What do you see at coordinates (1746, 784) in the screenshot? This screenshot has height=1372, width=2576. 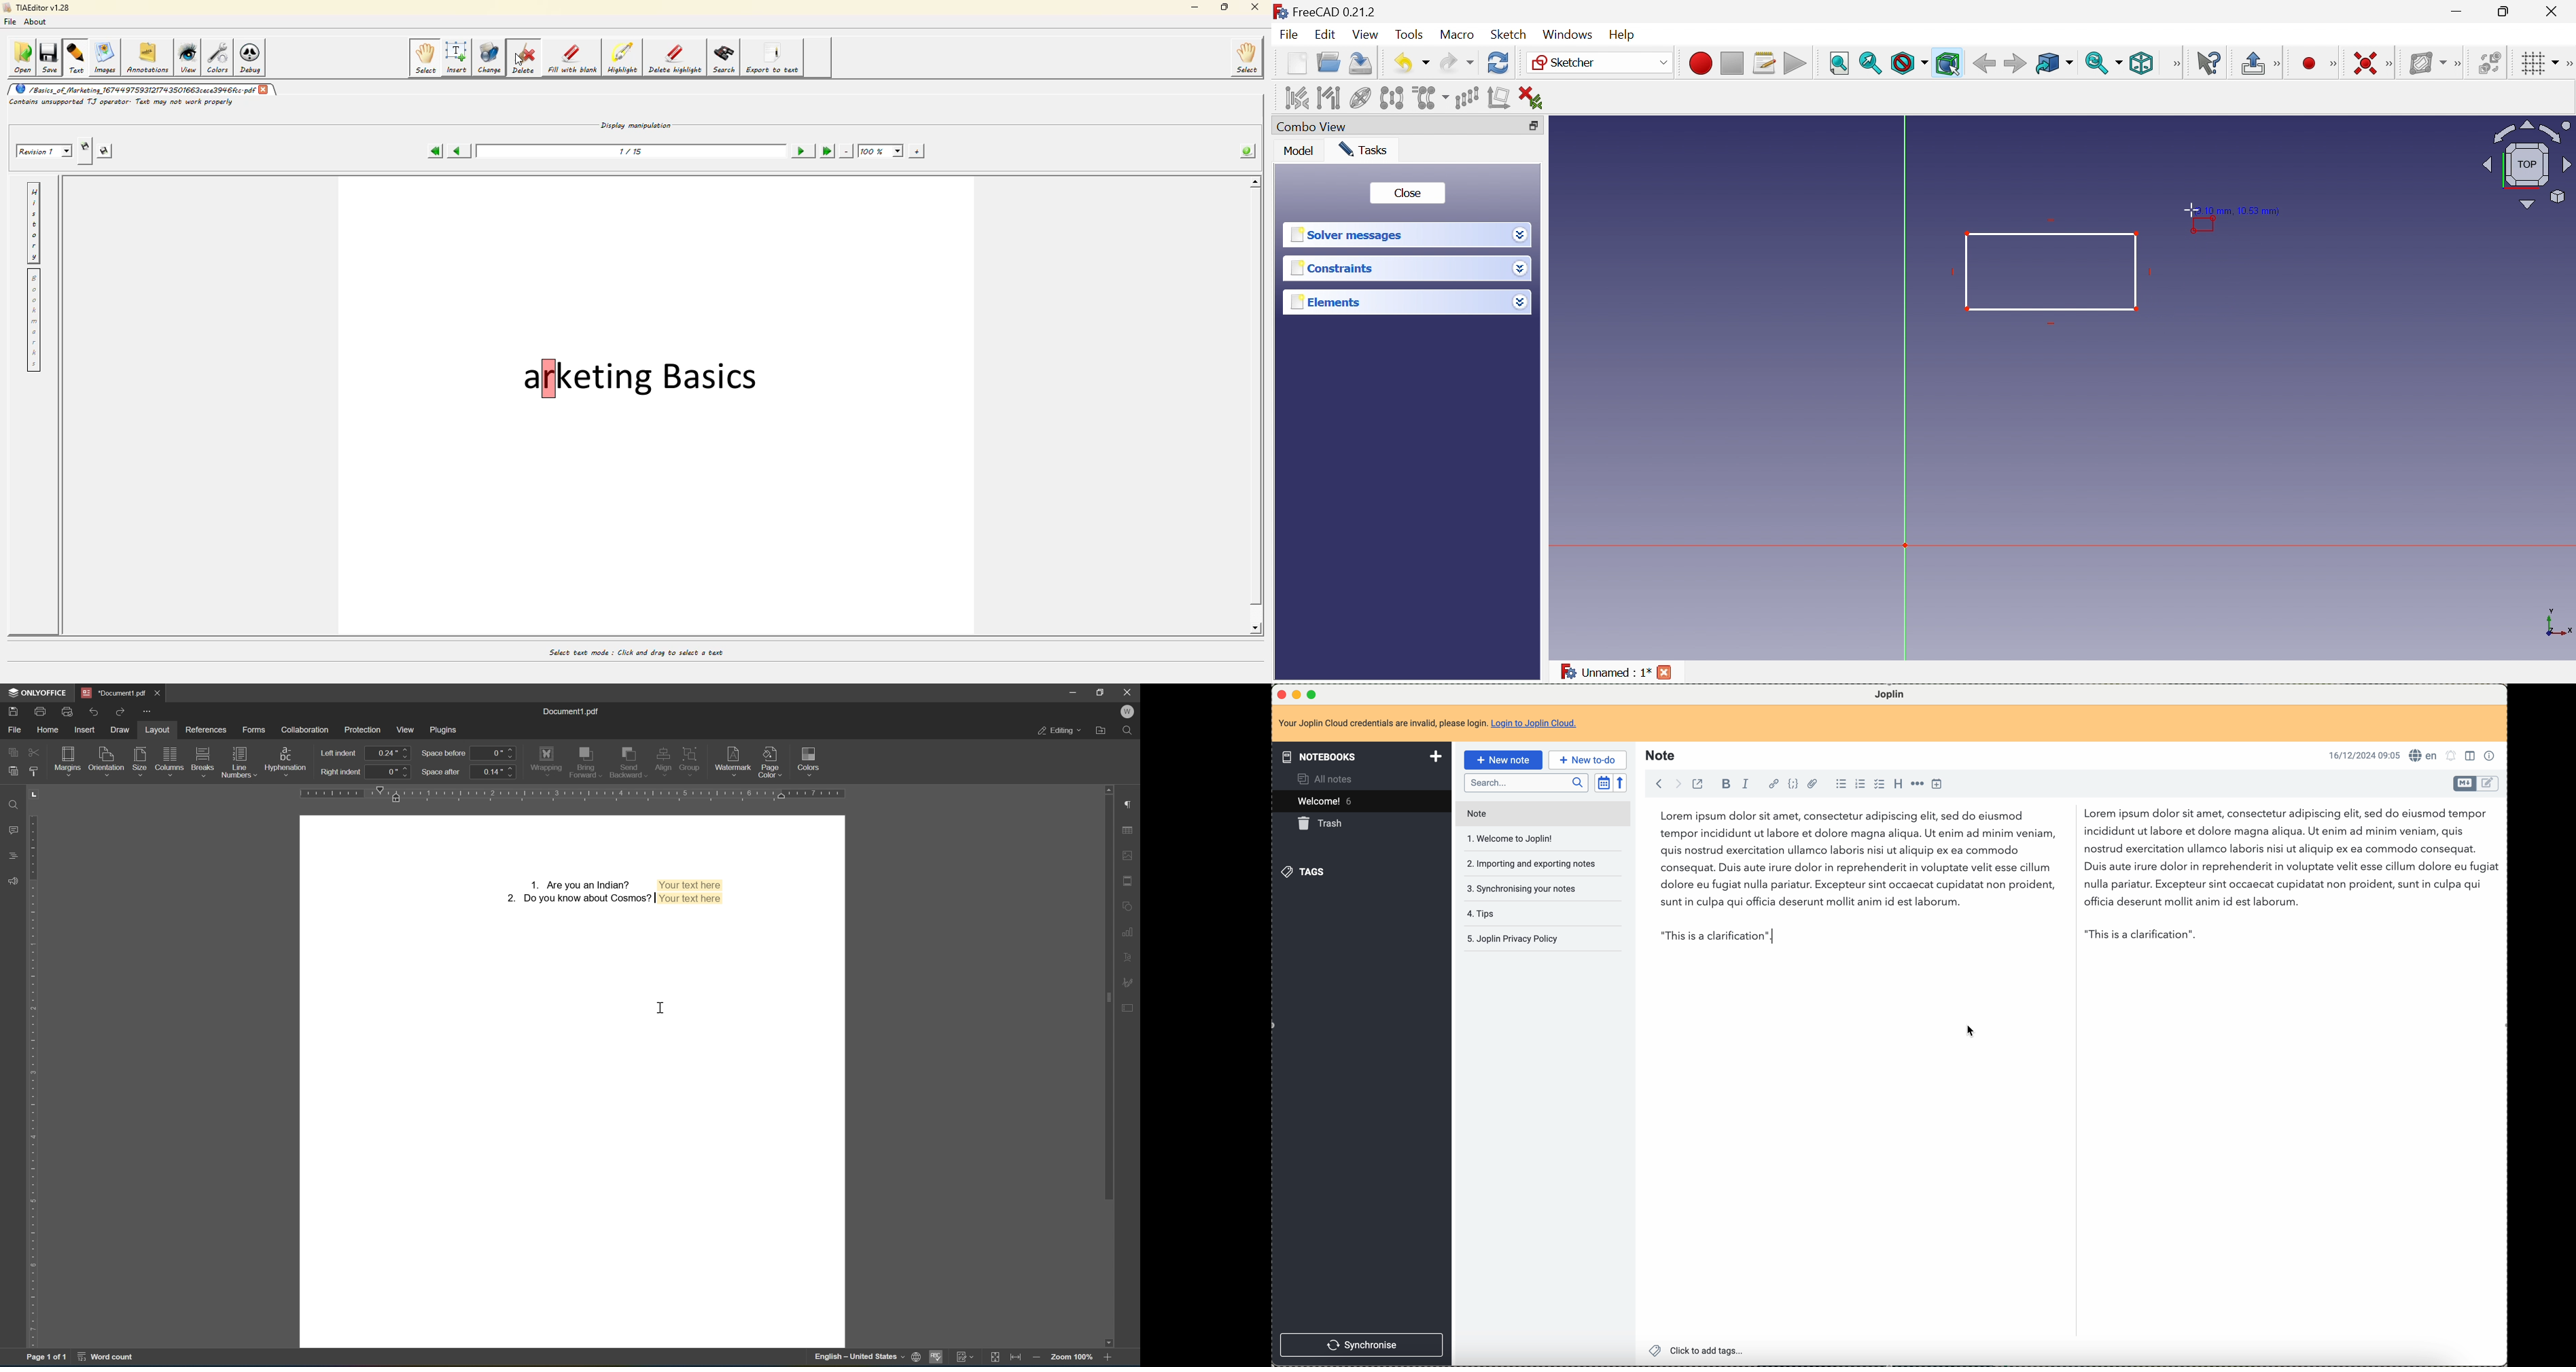 I see `italic` at bounding box center [1746, 784].